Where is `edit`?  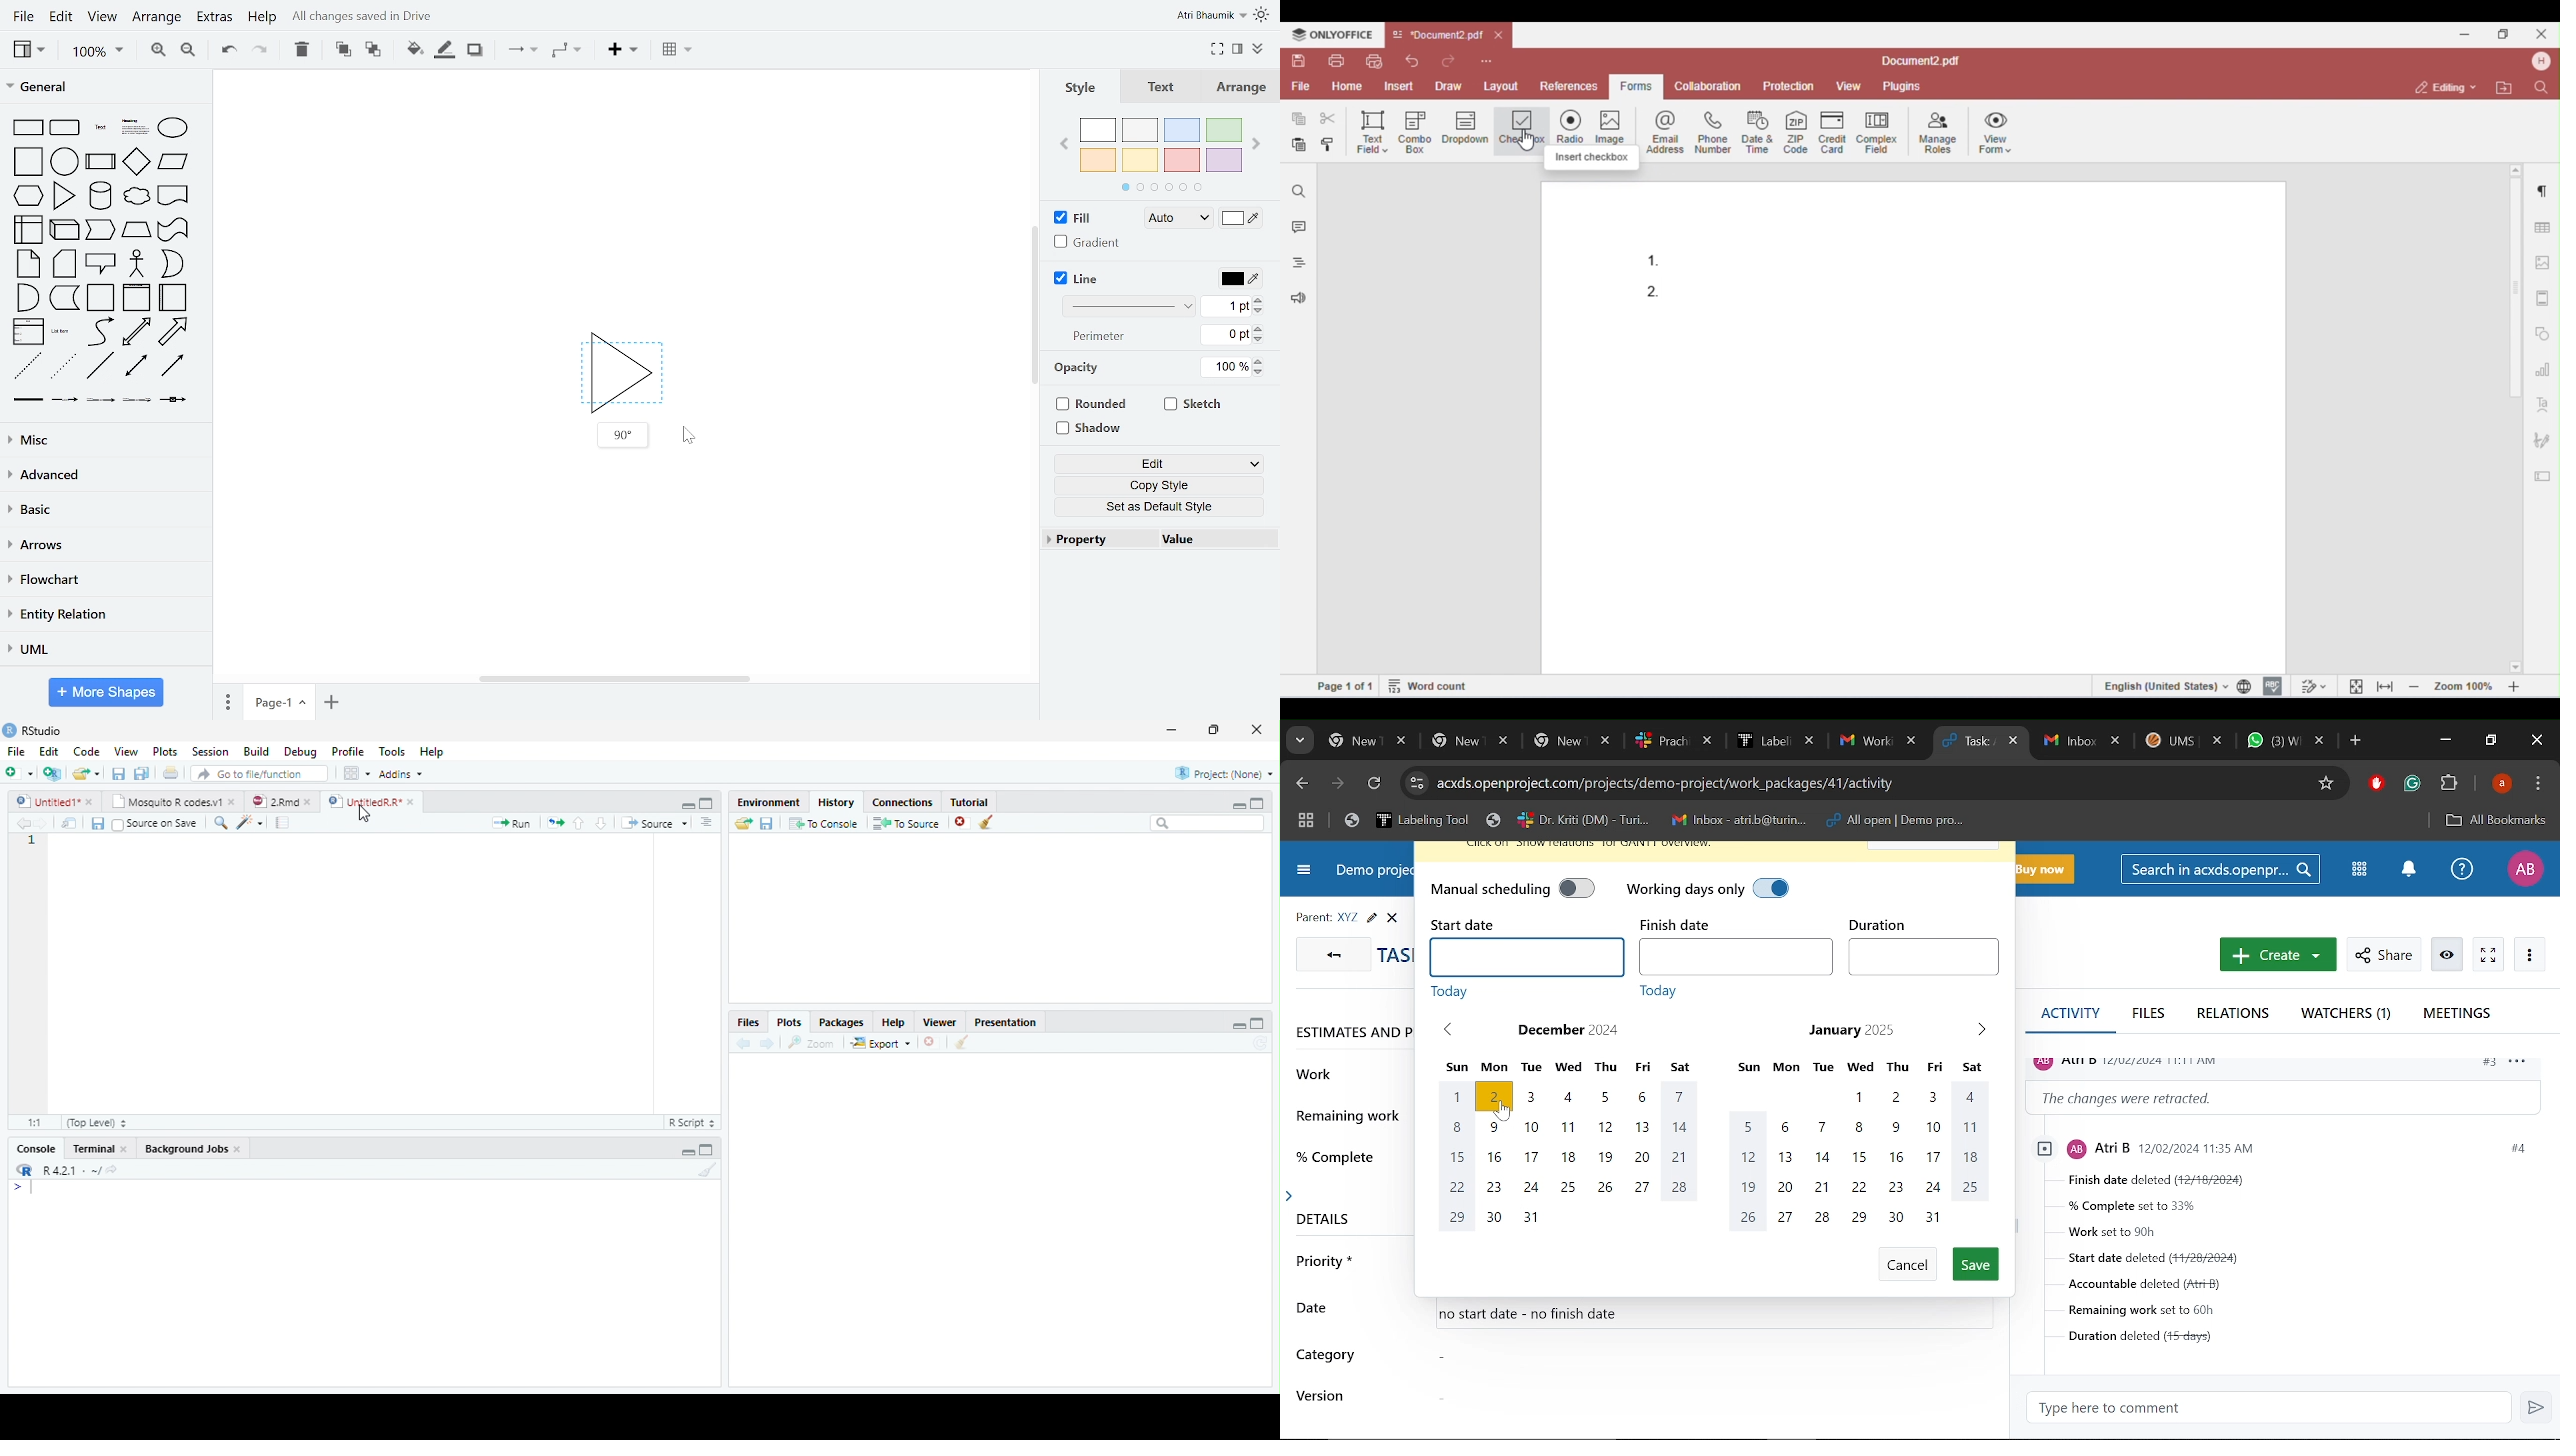 edit is located at coordinates (62, 17).